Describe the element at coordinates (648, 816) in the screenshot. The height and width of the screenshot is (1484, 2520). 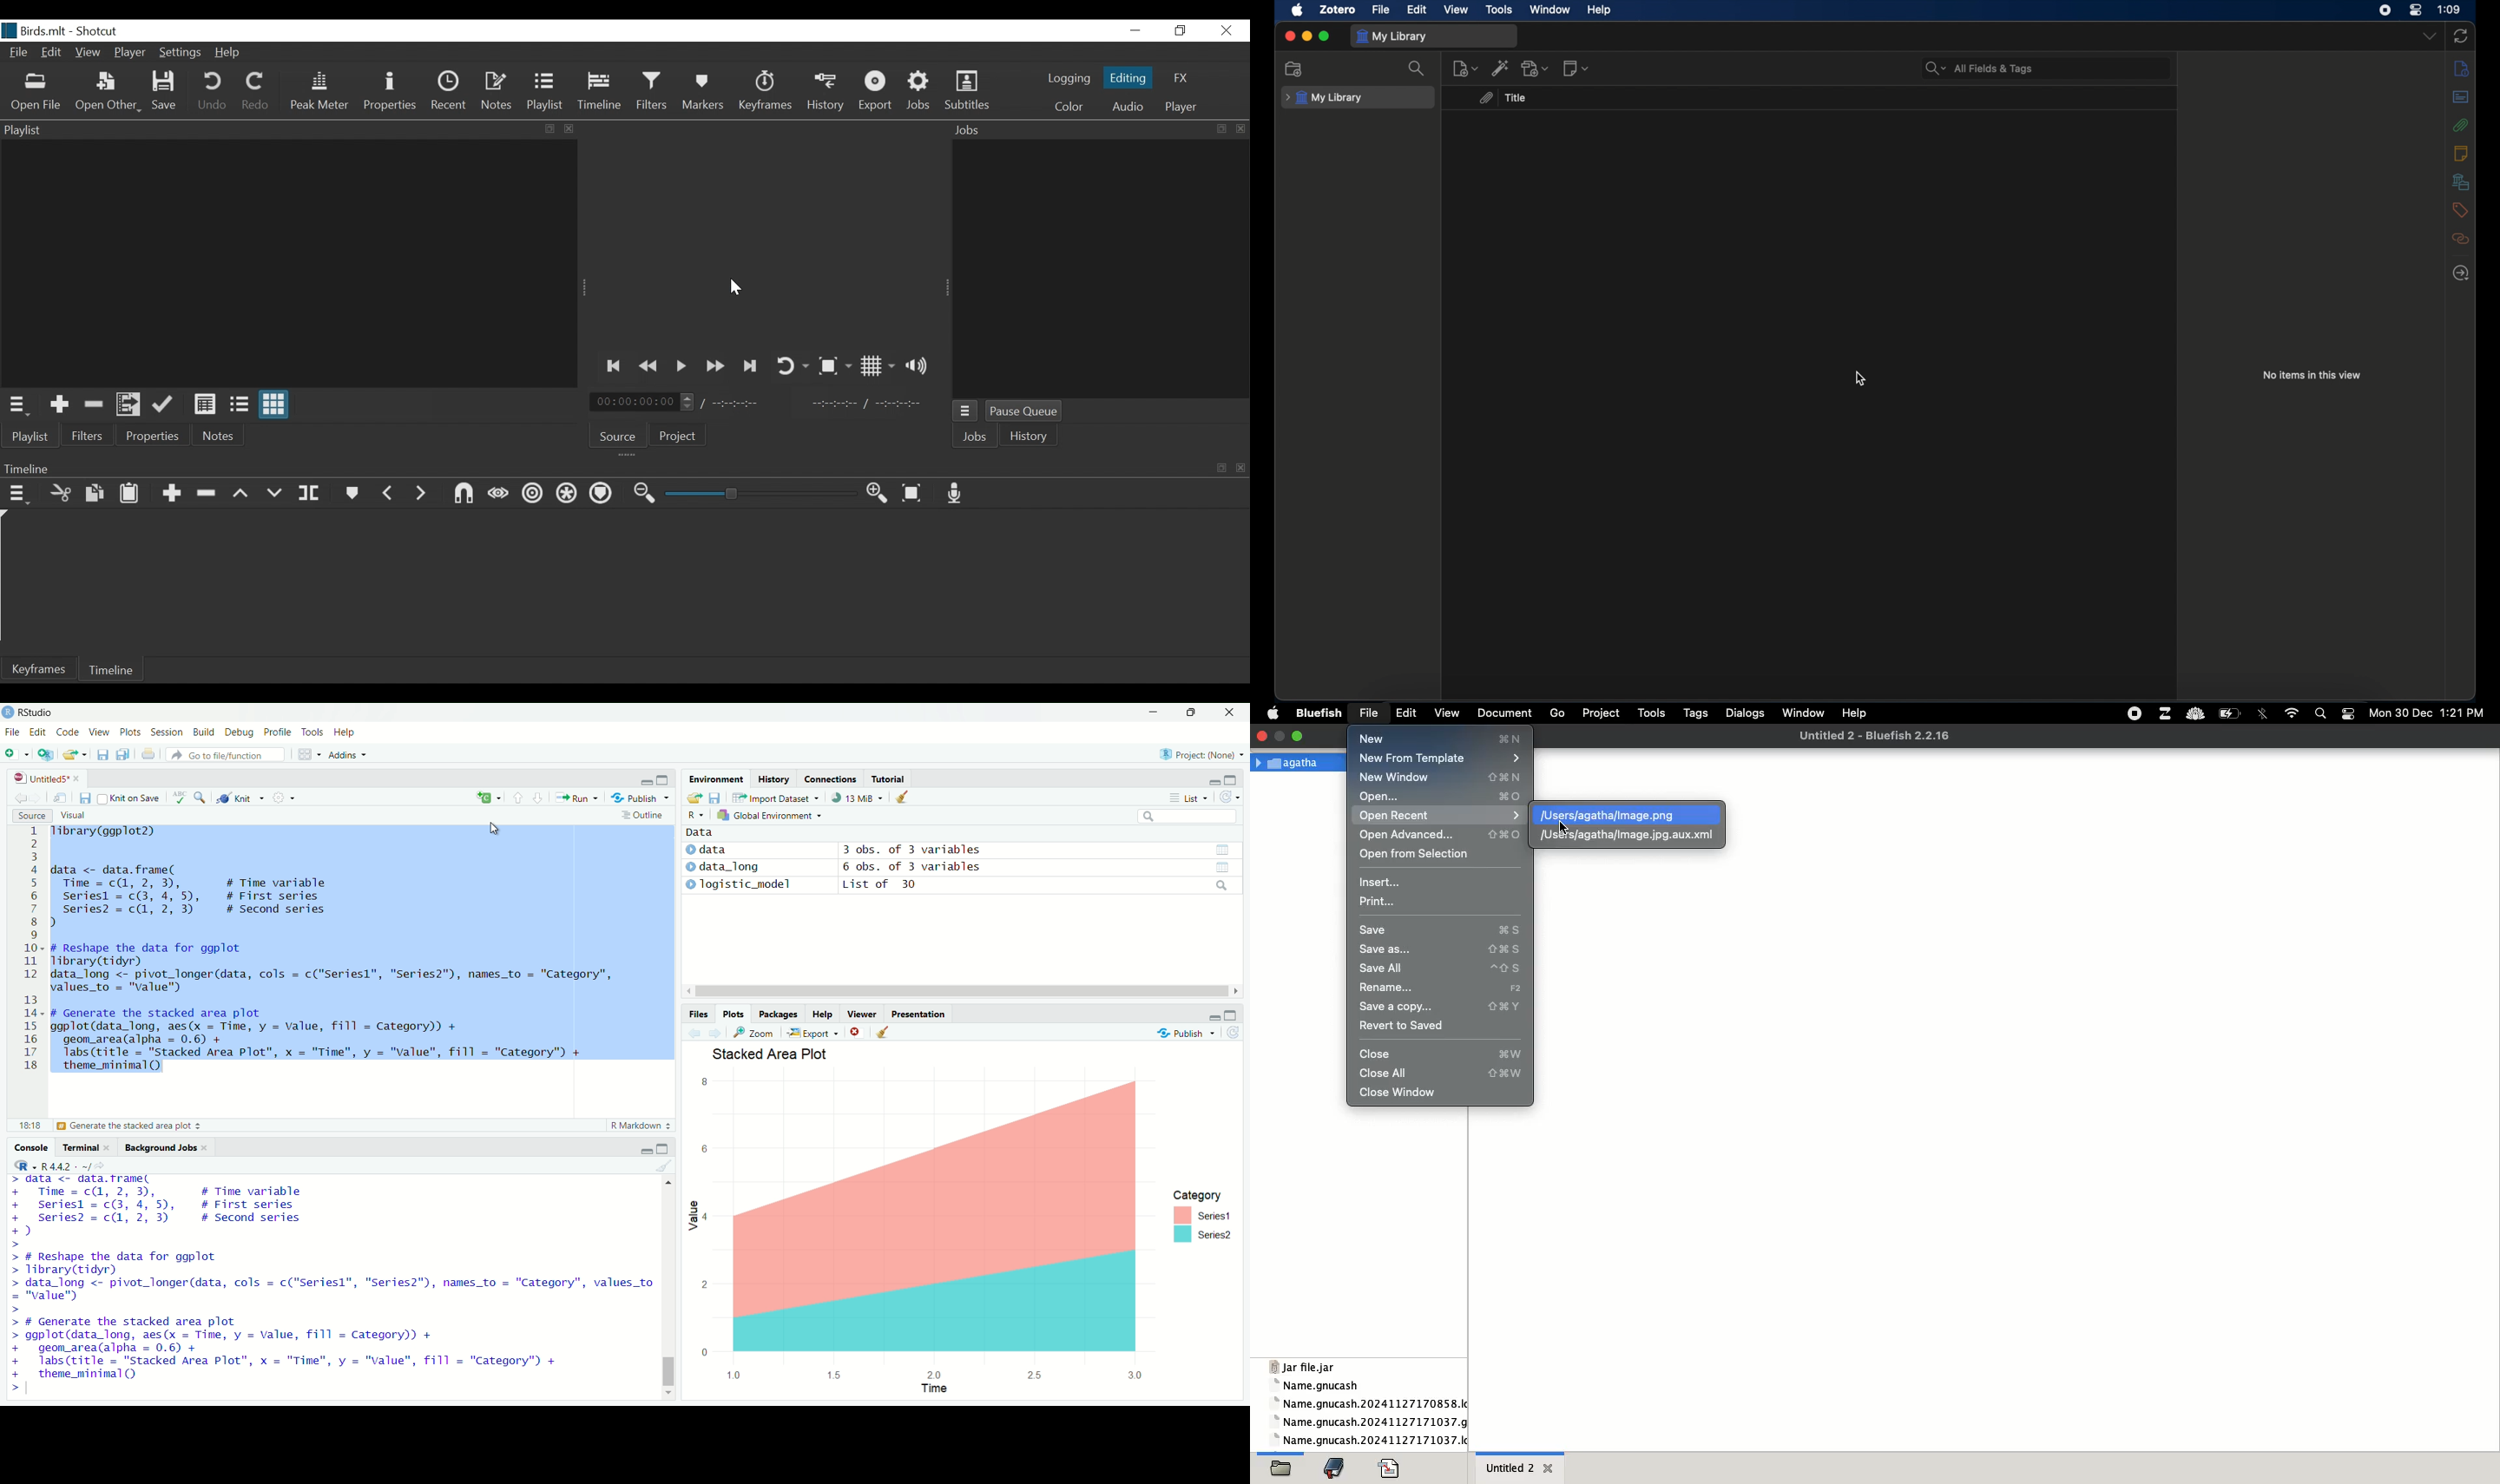
I see `: Outline` at that location.